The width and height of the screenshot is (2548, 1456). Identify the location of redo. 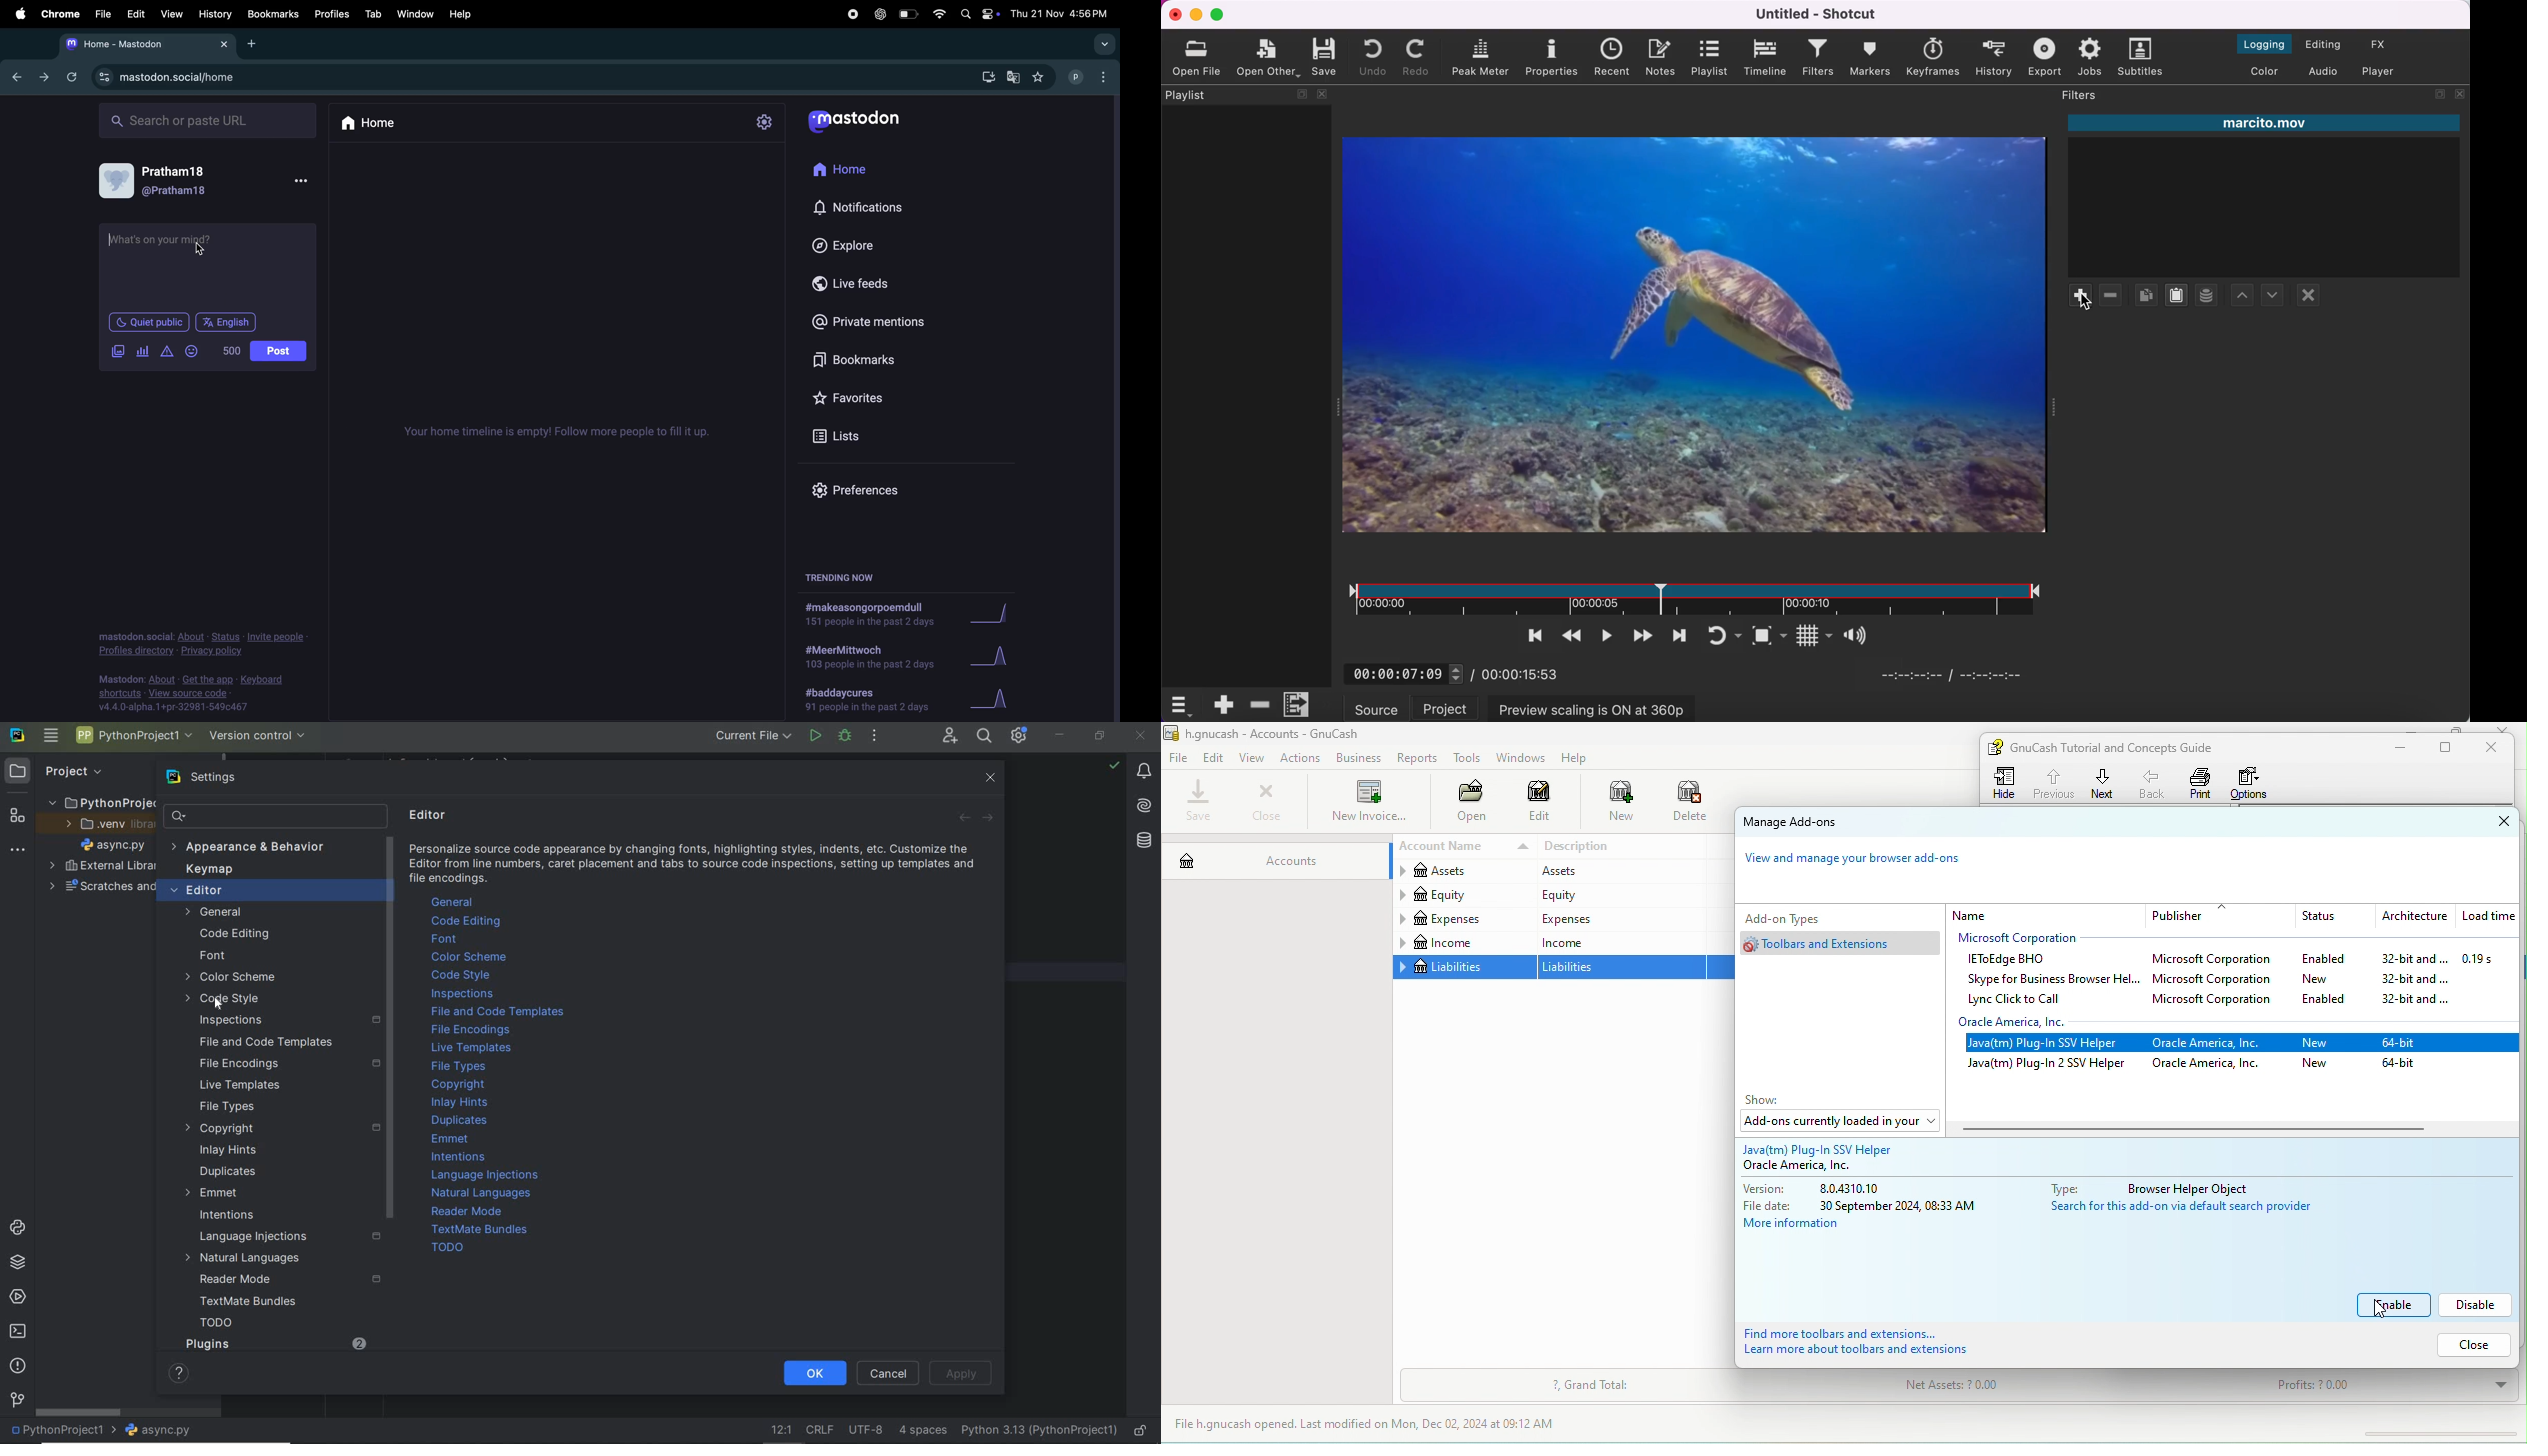
(1418, 57).